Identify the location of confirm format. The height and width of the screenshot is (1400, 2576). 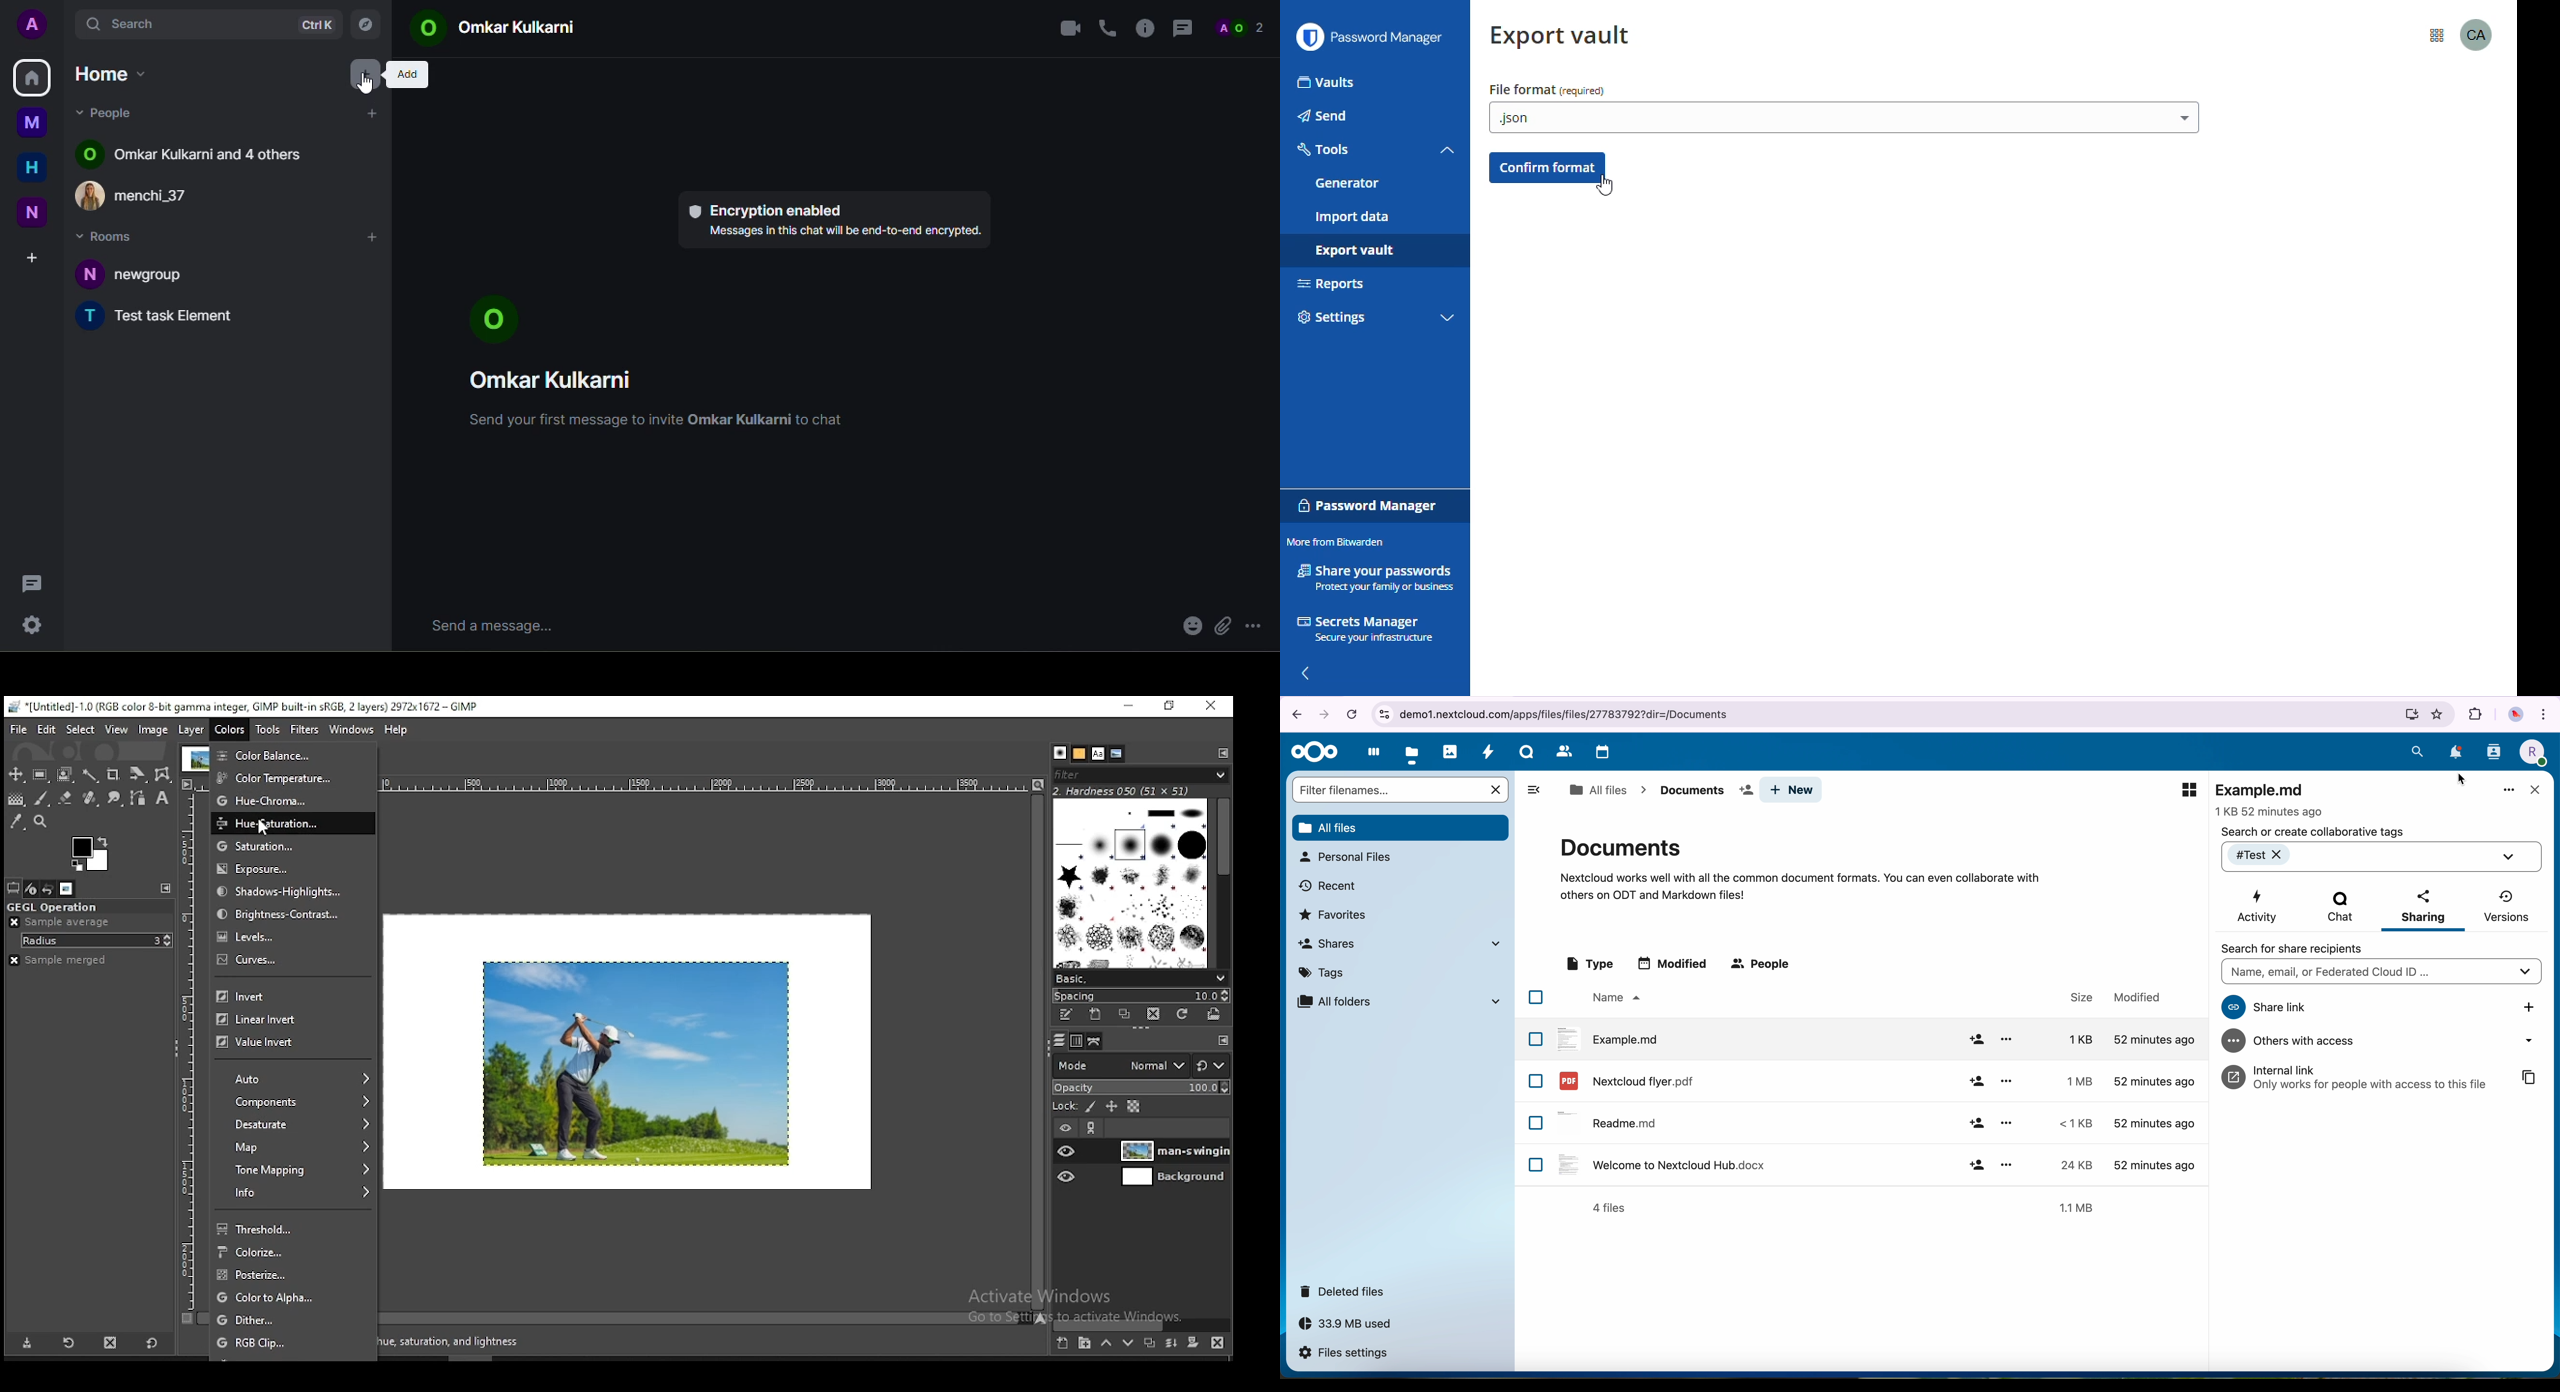
(1547, 166).